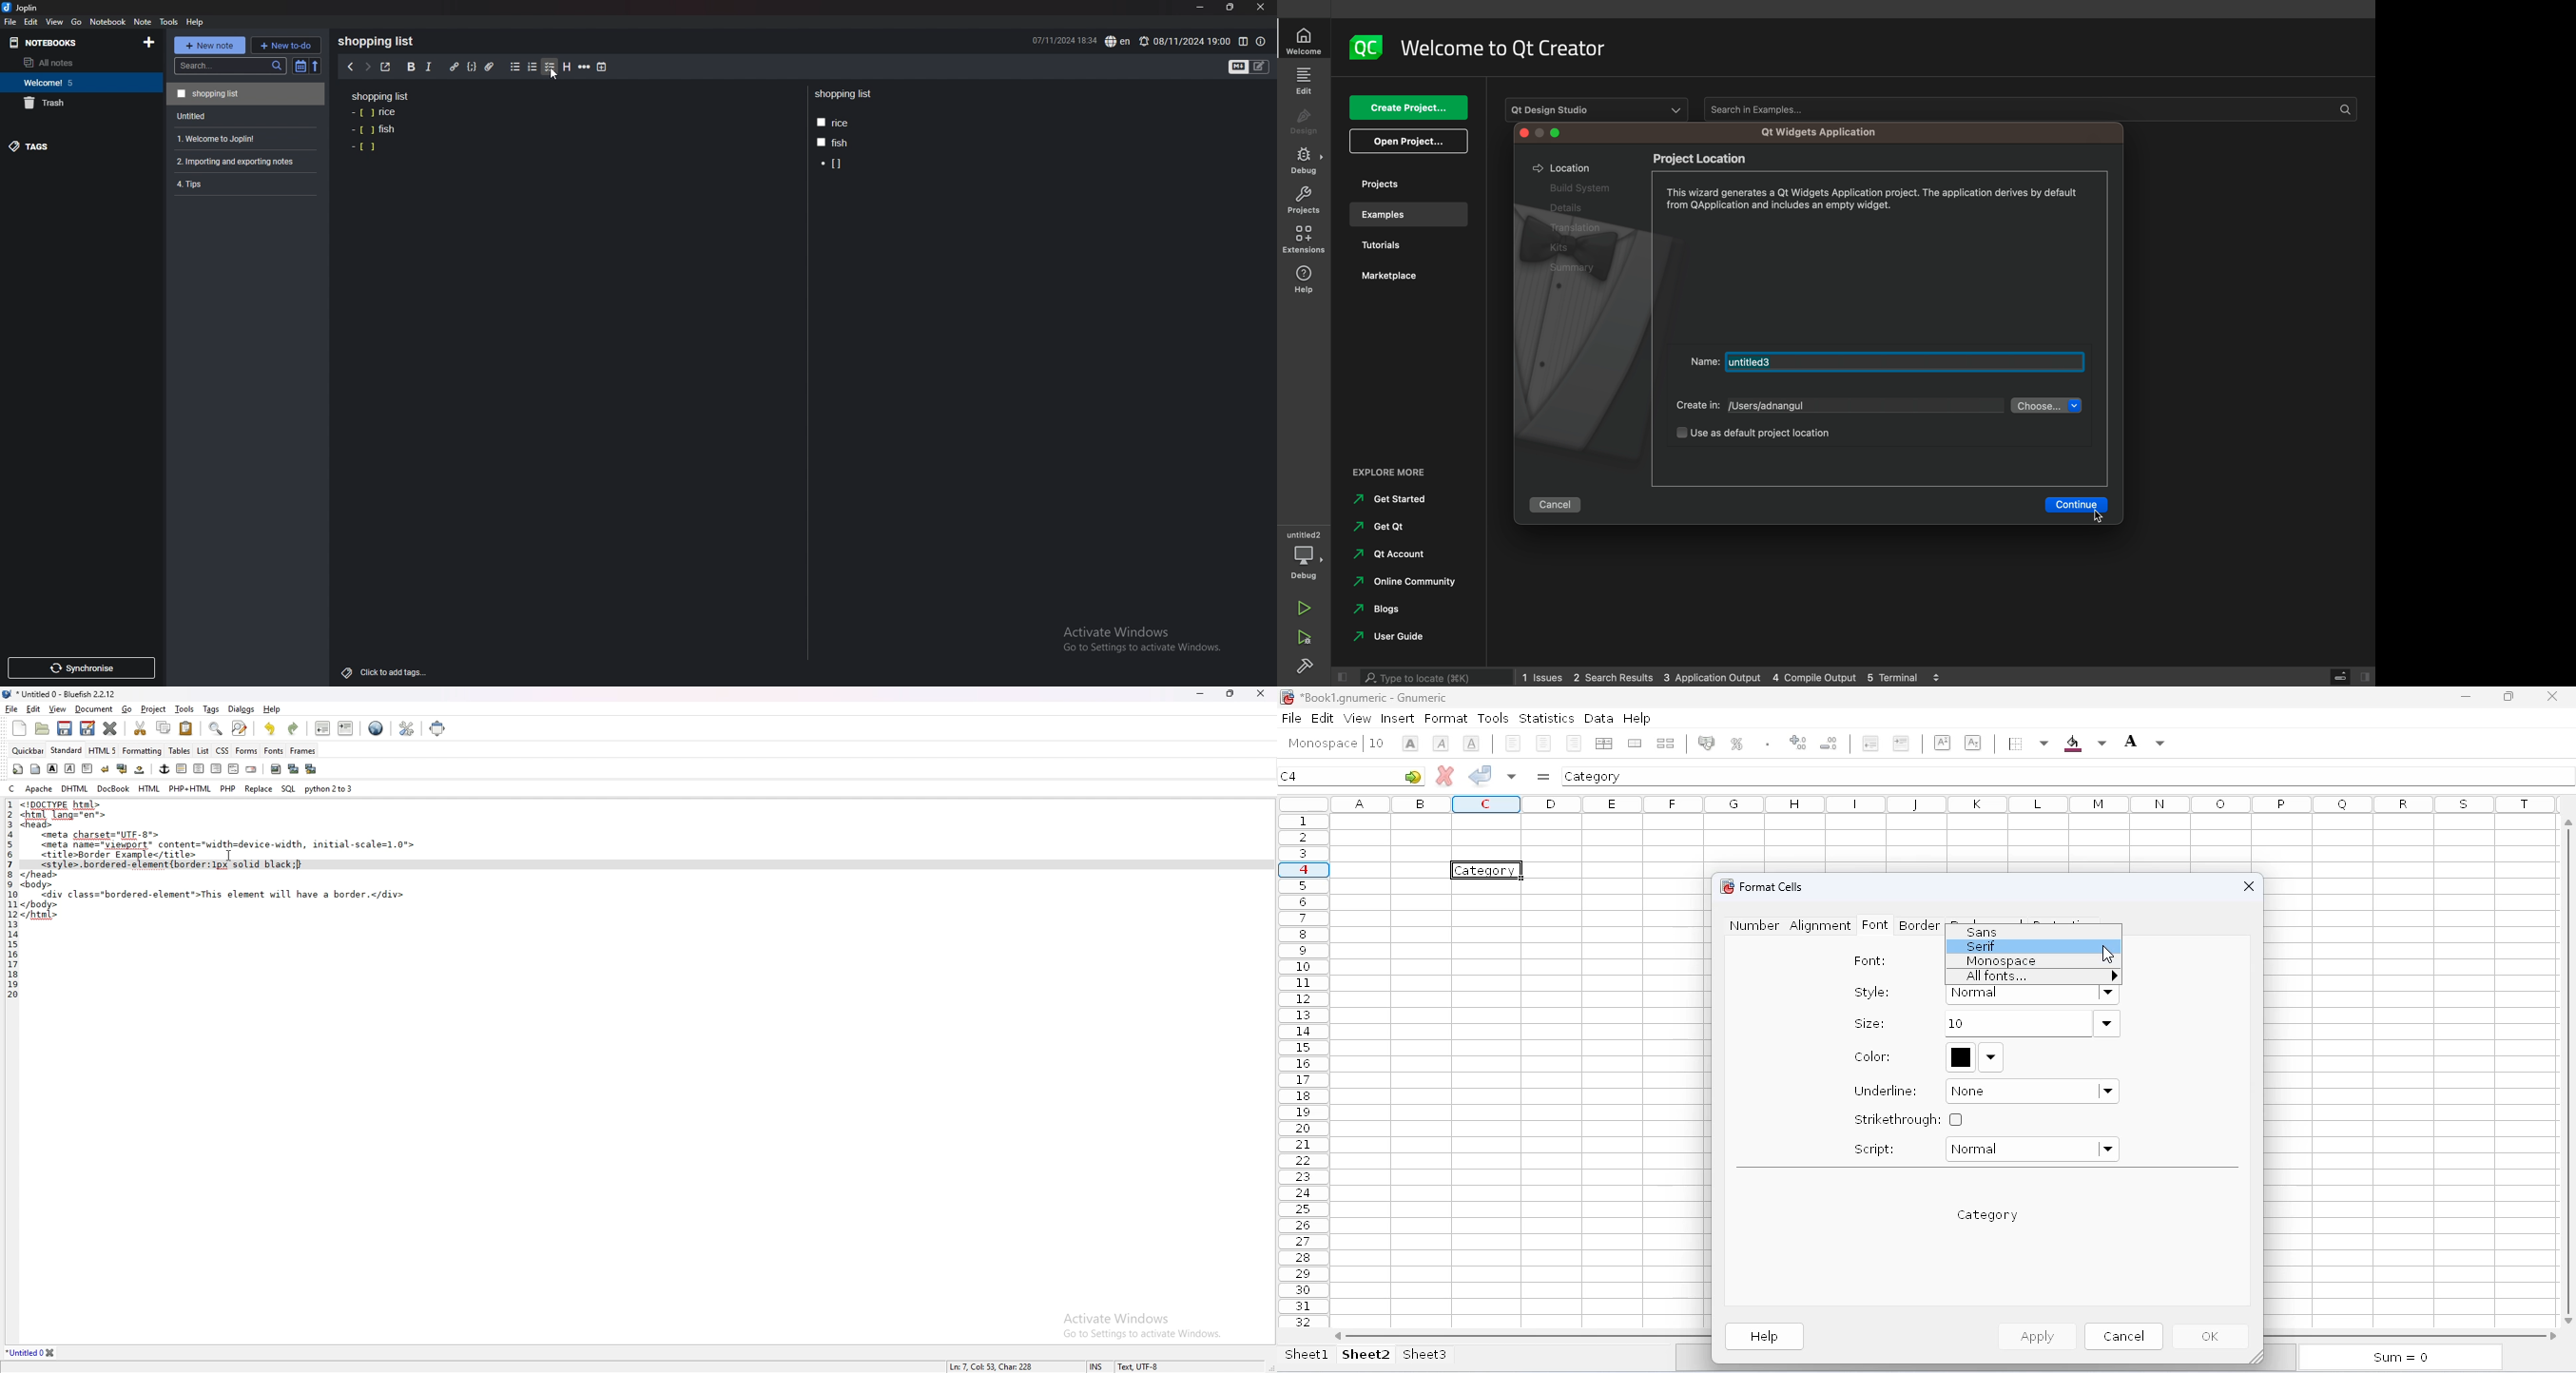 This screenshot has width=2576, height=1400. I want to click on body, so click(35, 769).